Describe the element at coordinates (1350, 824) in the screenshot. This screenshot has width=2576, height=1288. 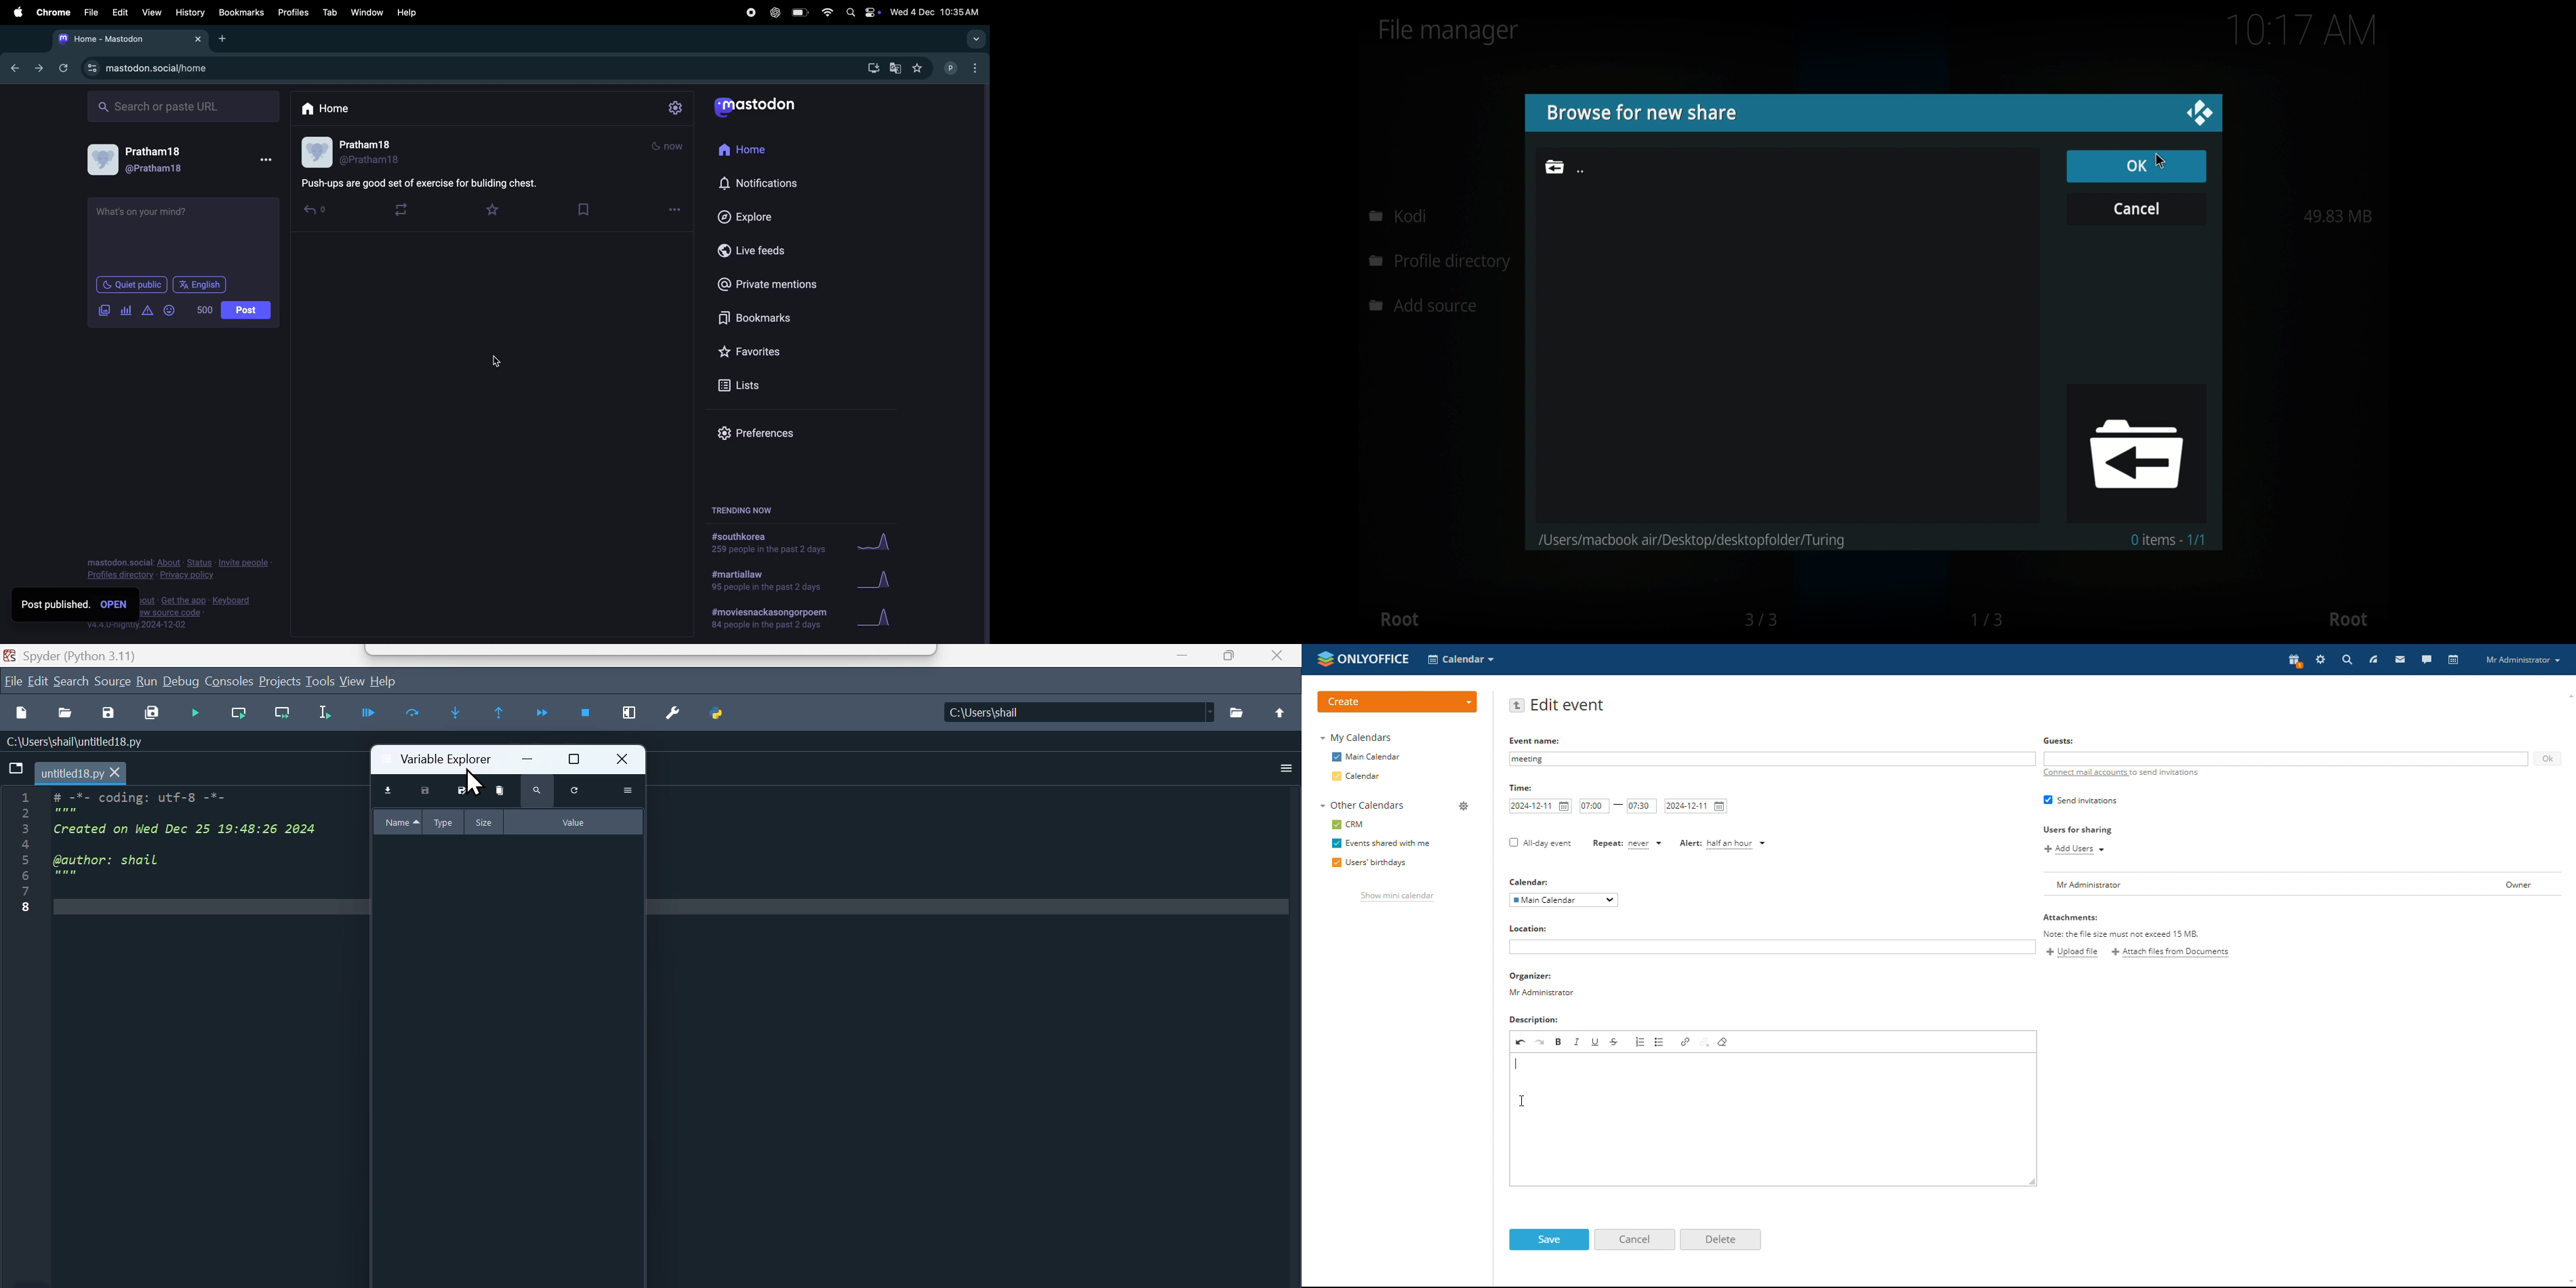
I see `crm` at that location.